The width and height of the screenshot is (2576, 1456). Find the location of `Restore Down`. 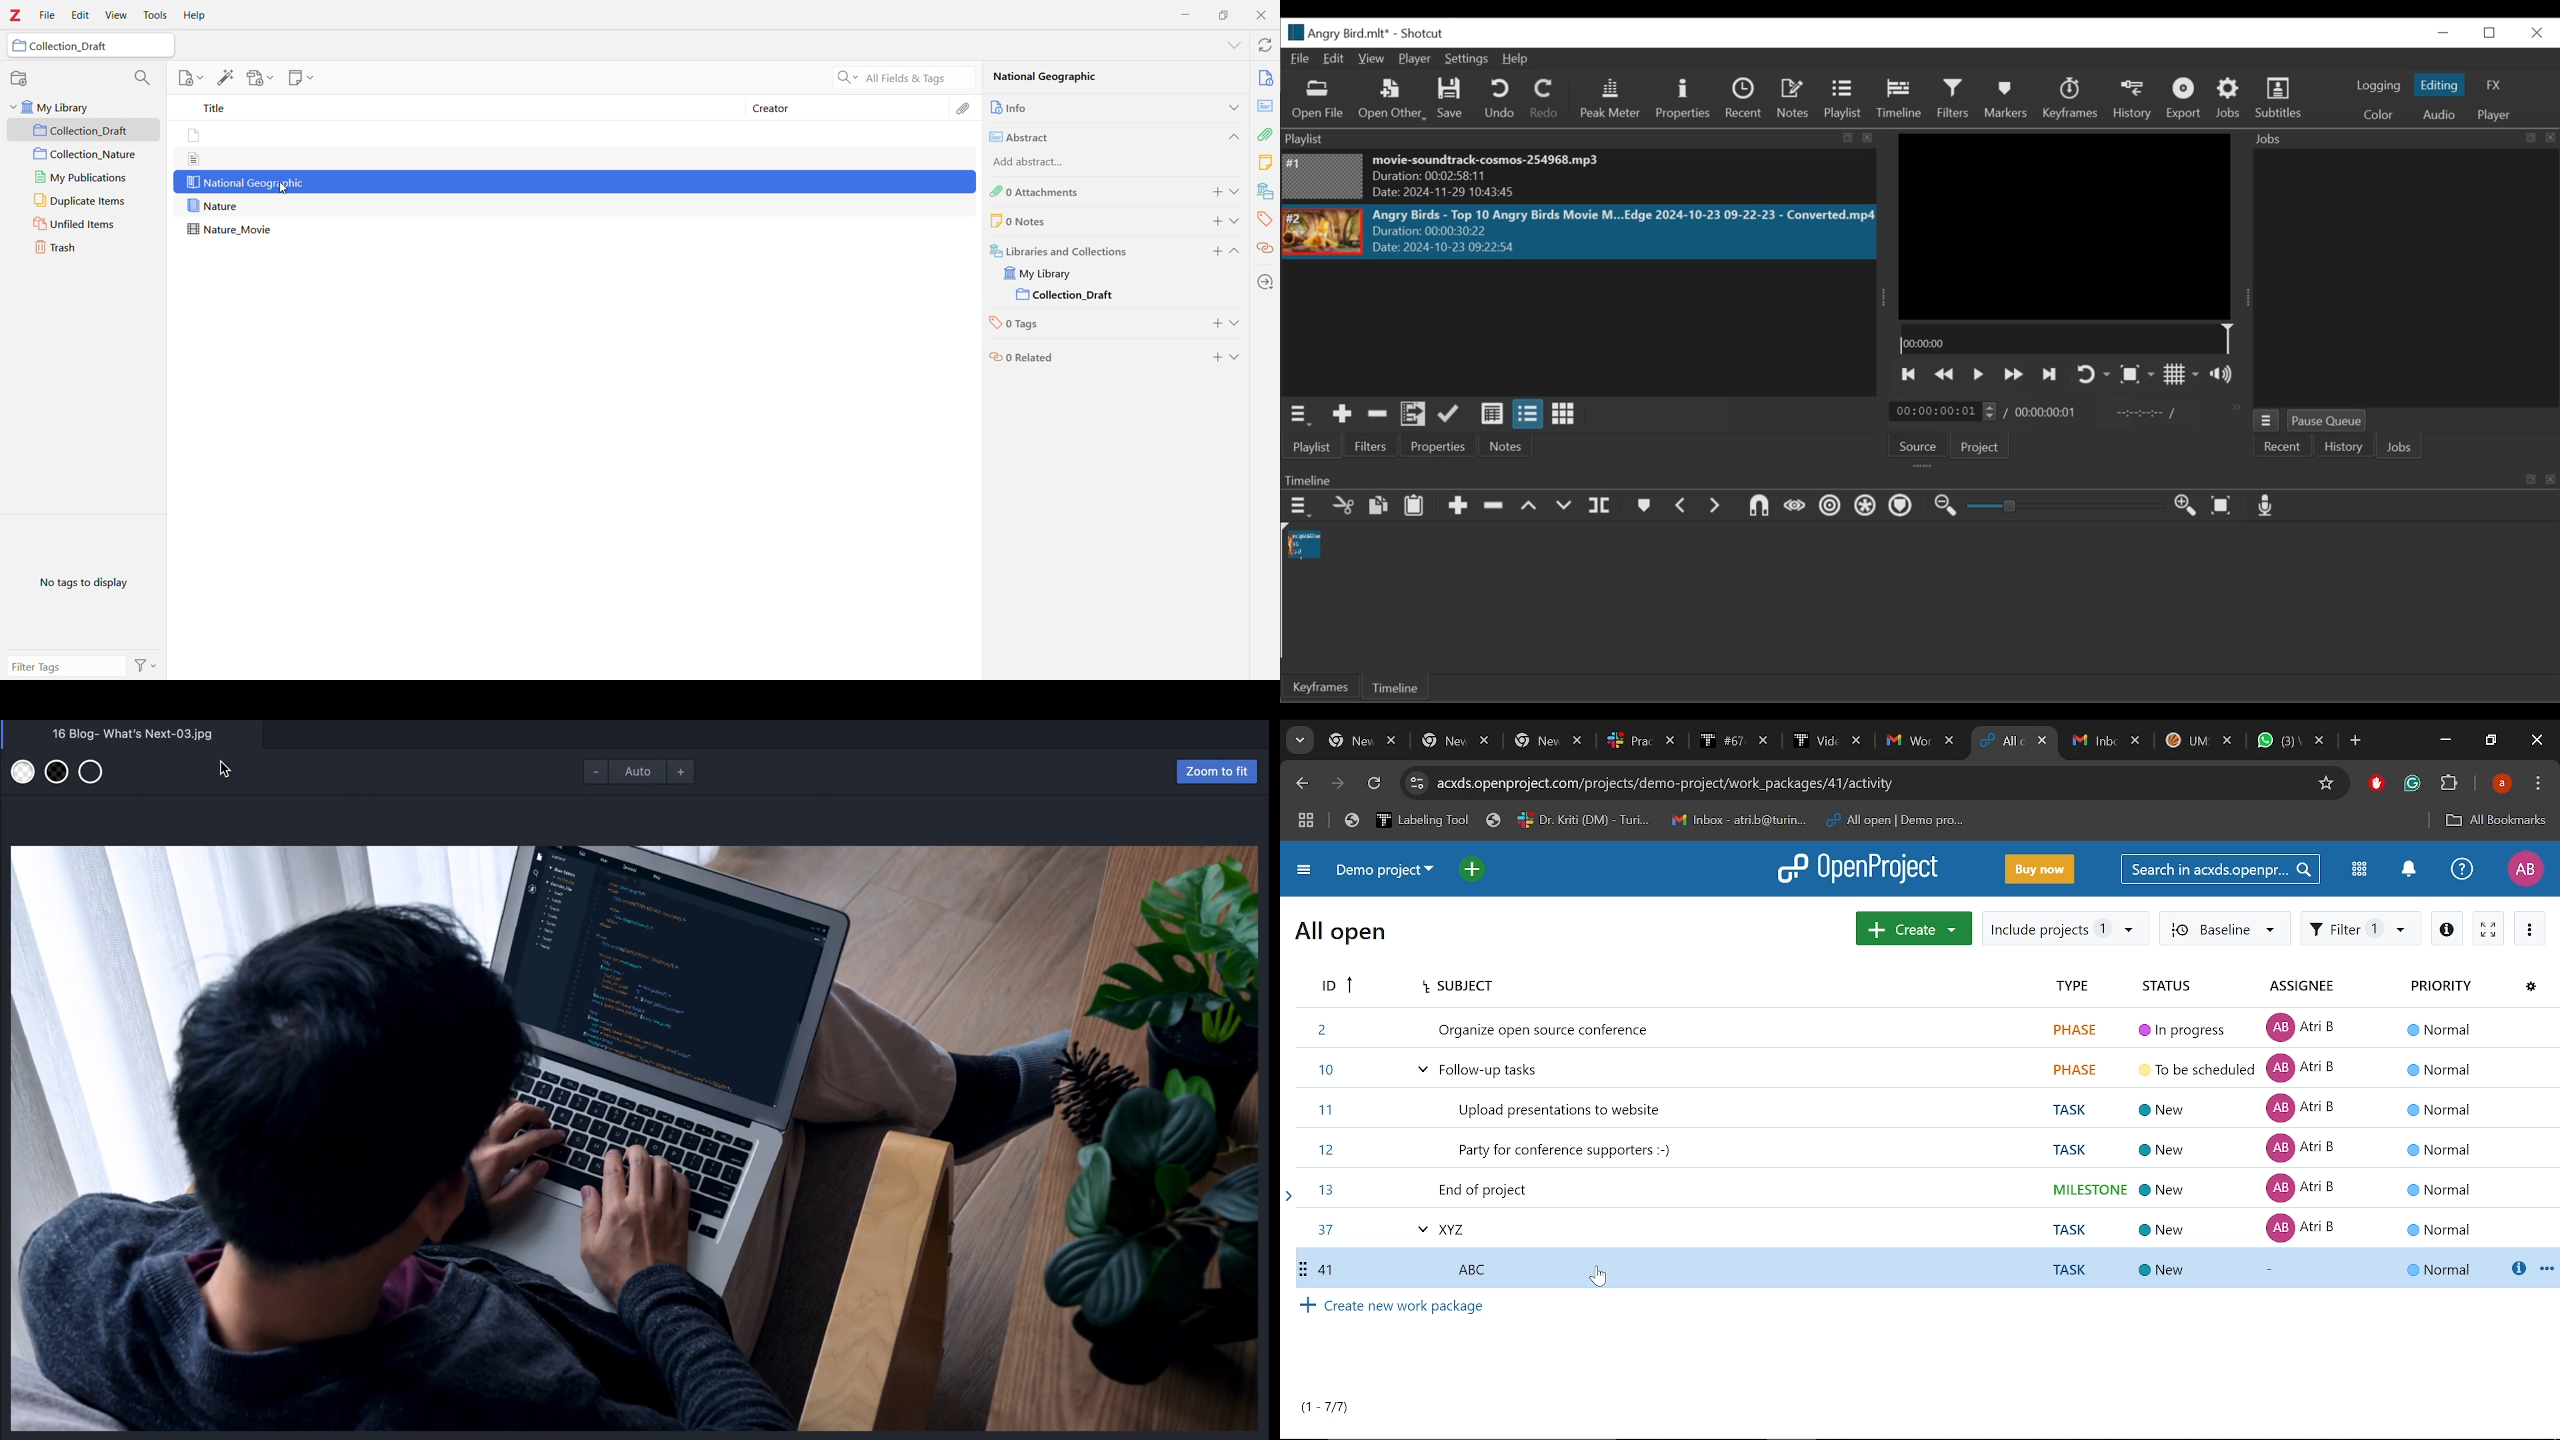

Restore Down is located at coordinates (1224, 15).